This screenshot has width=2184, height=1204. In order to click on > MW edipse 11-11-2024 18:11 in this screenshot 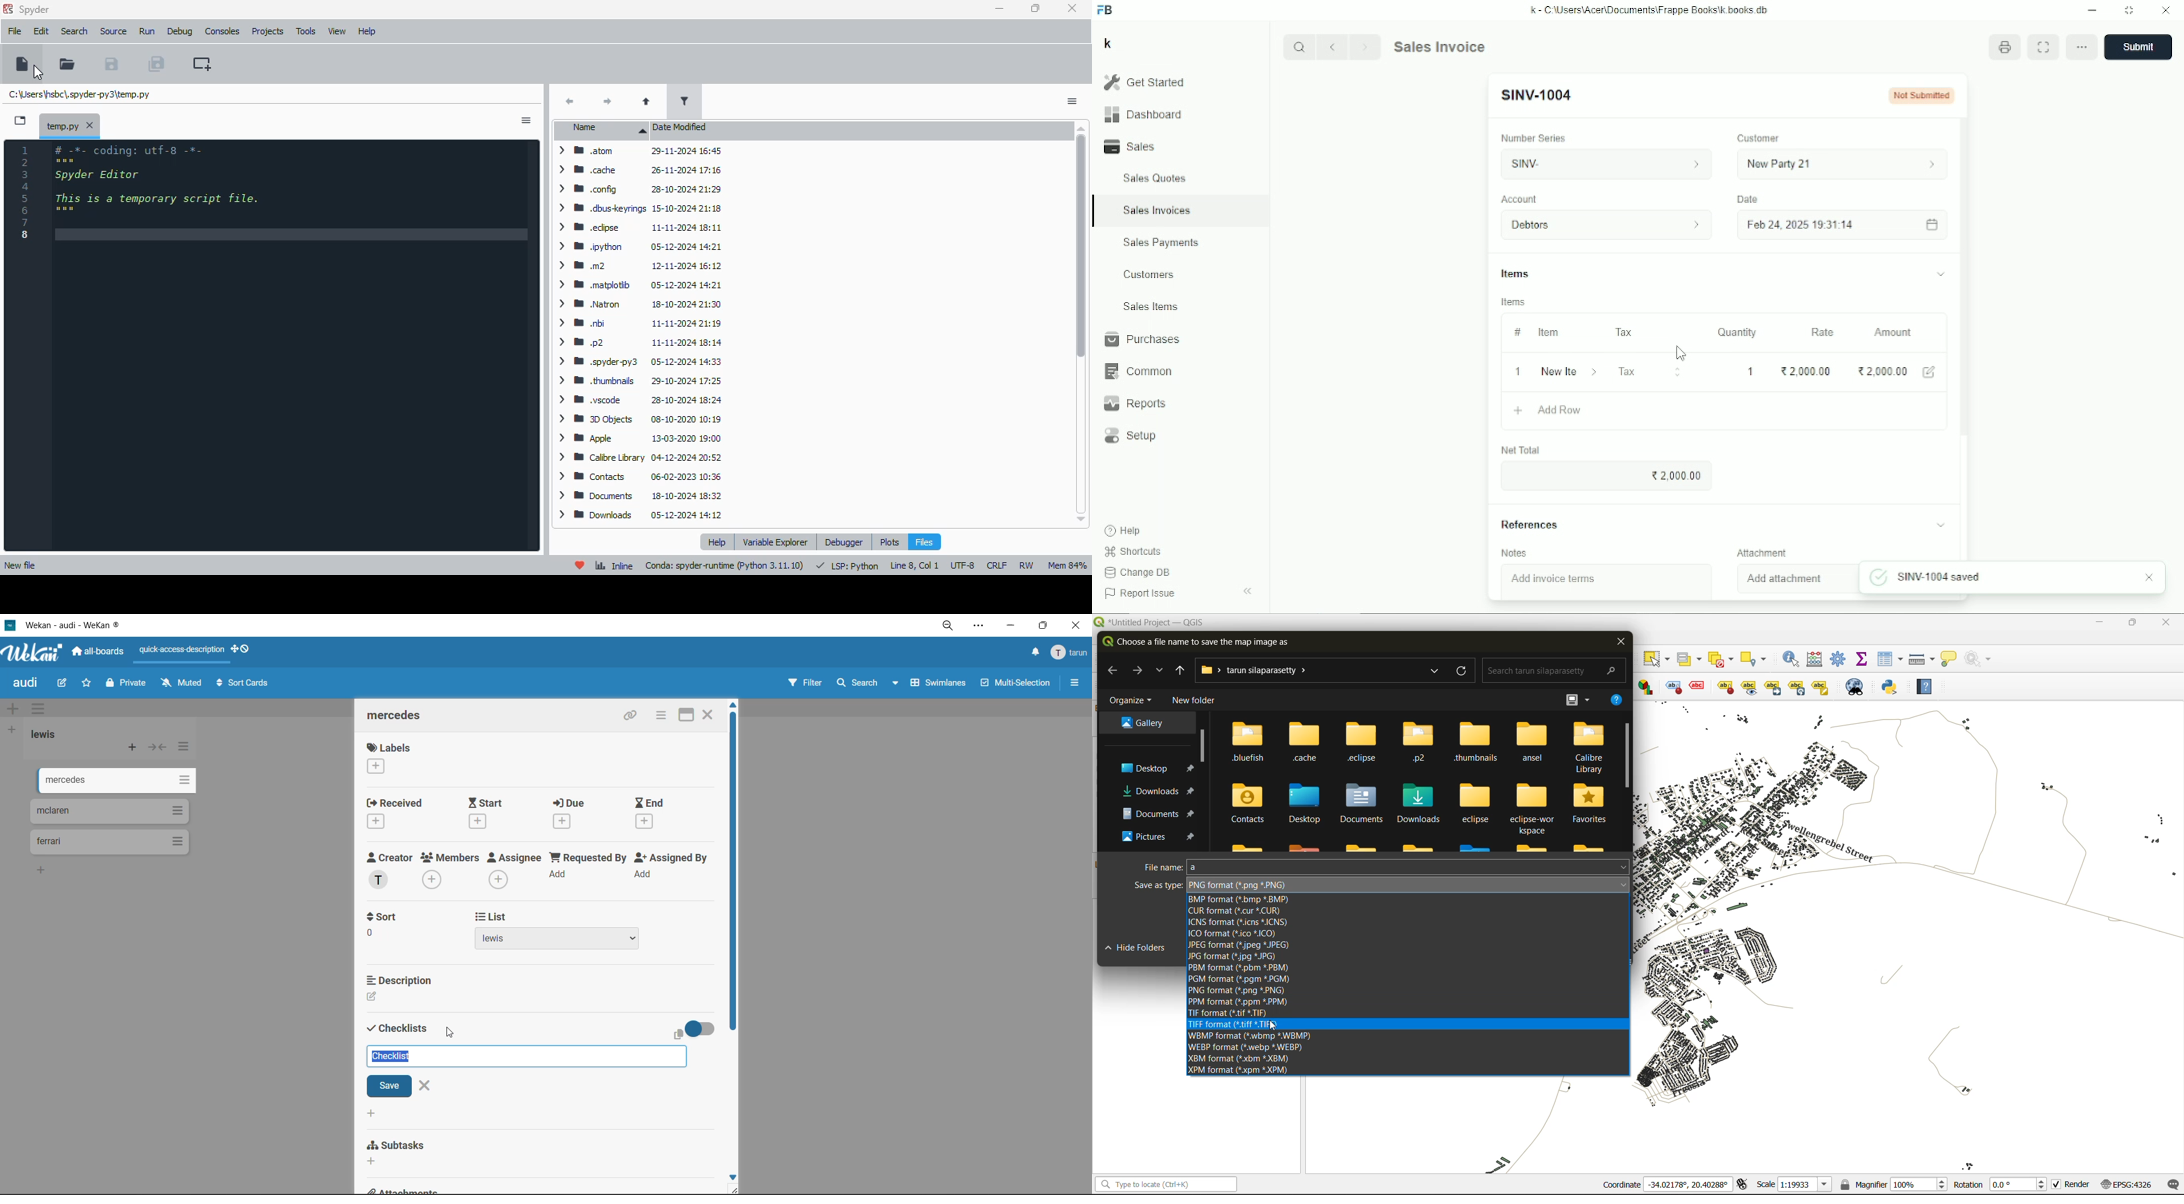, I will do `click(639, 226)`.